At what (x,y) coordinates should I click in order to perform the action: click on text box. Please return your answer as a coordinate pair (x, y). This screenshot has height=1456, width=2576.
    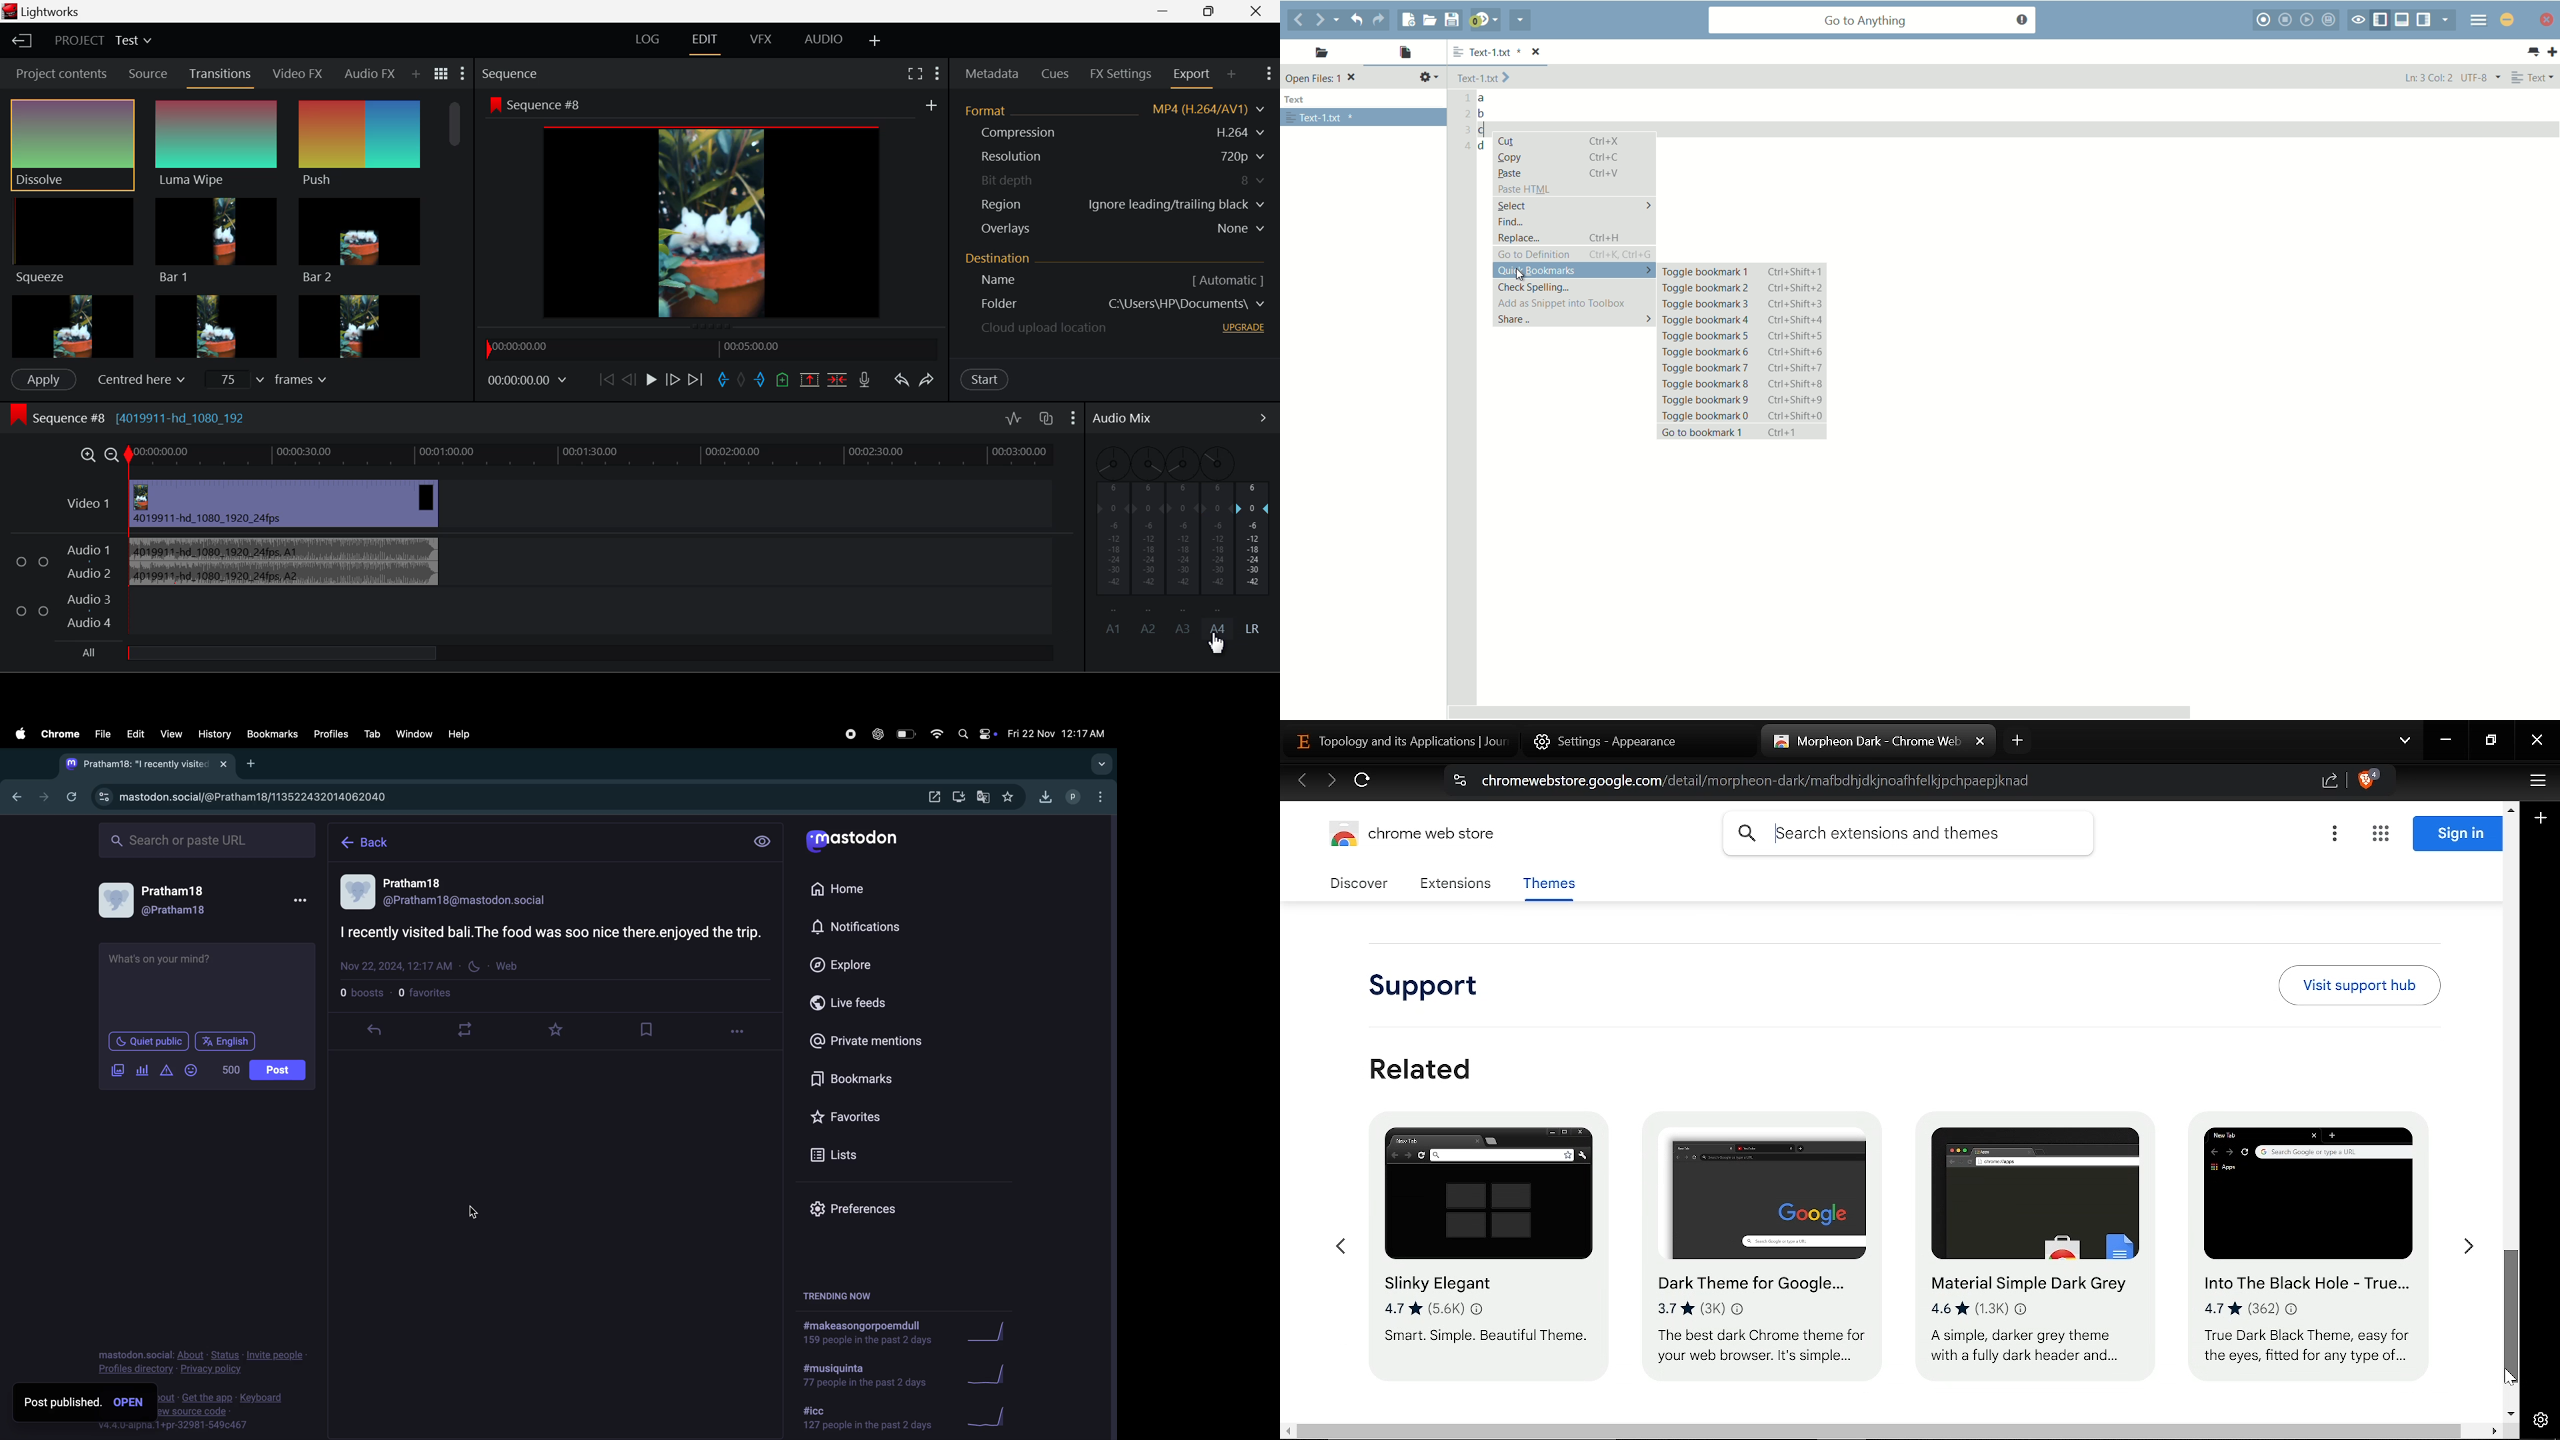
    Looking at the image, I should click on (206, 980).